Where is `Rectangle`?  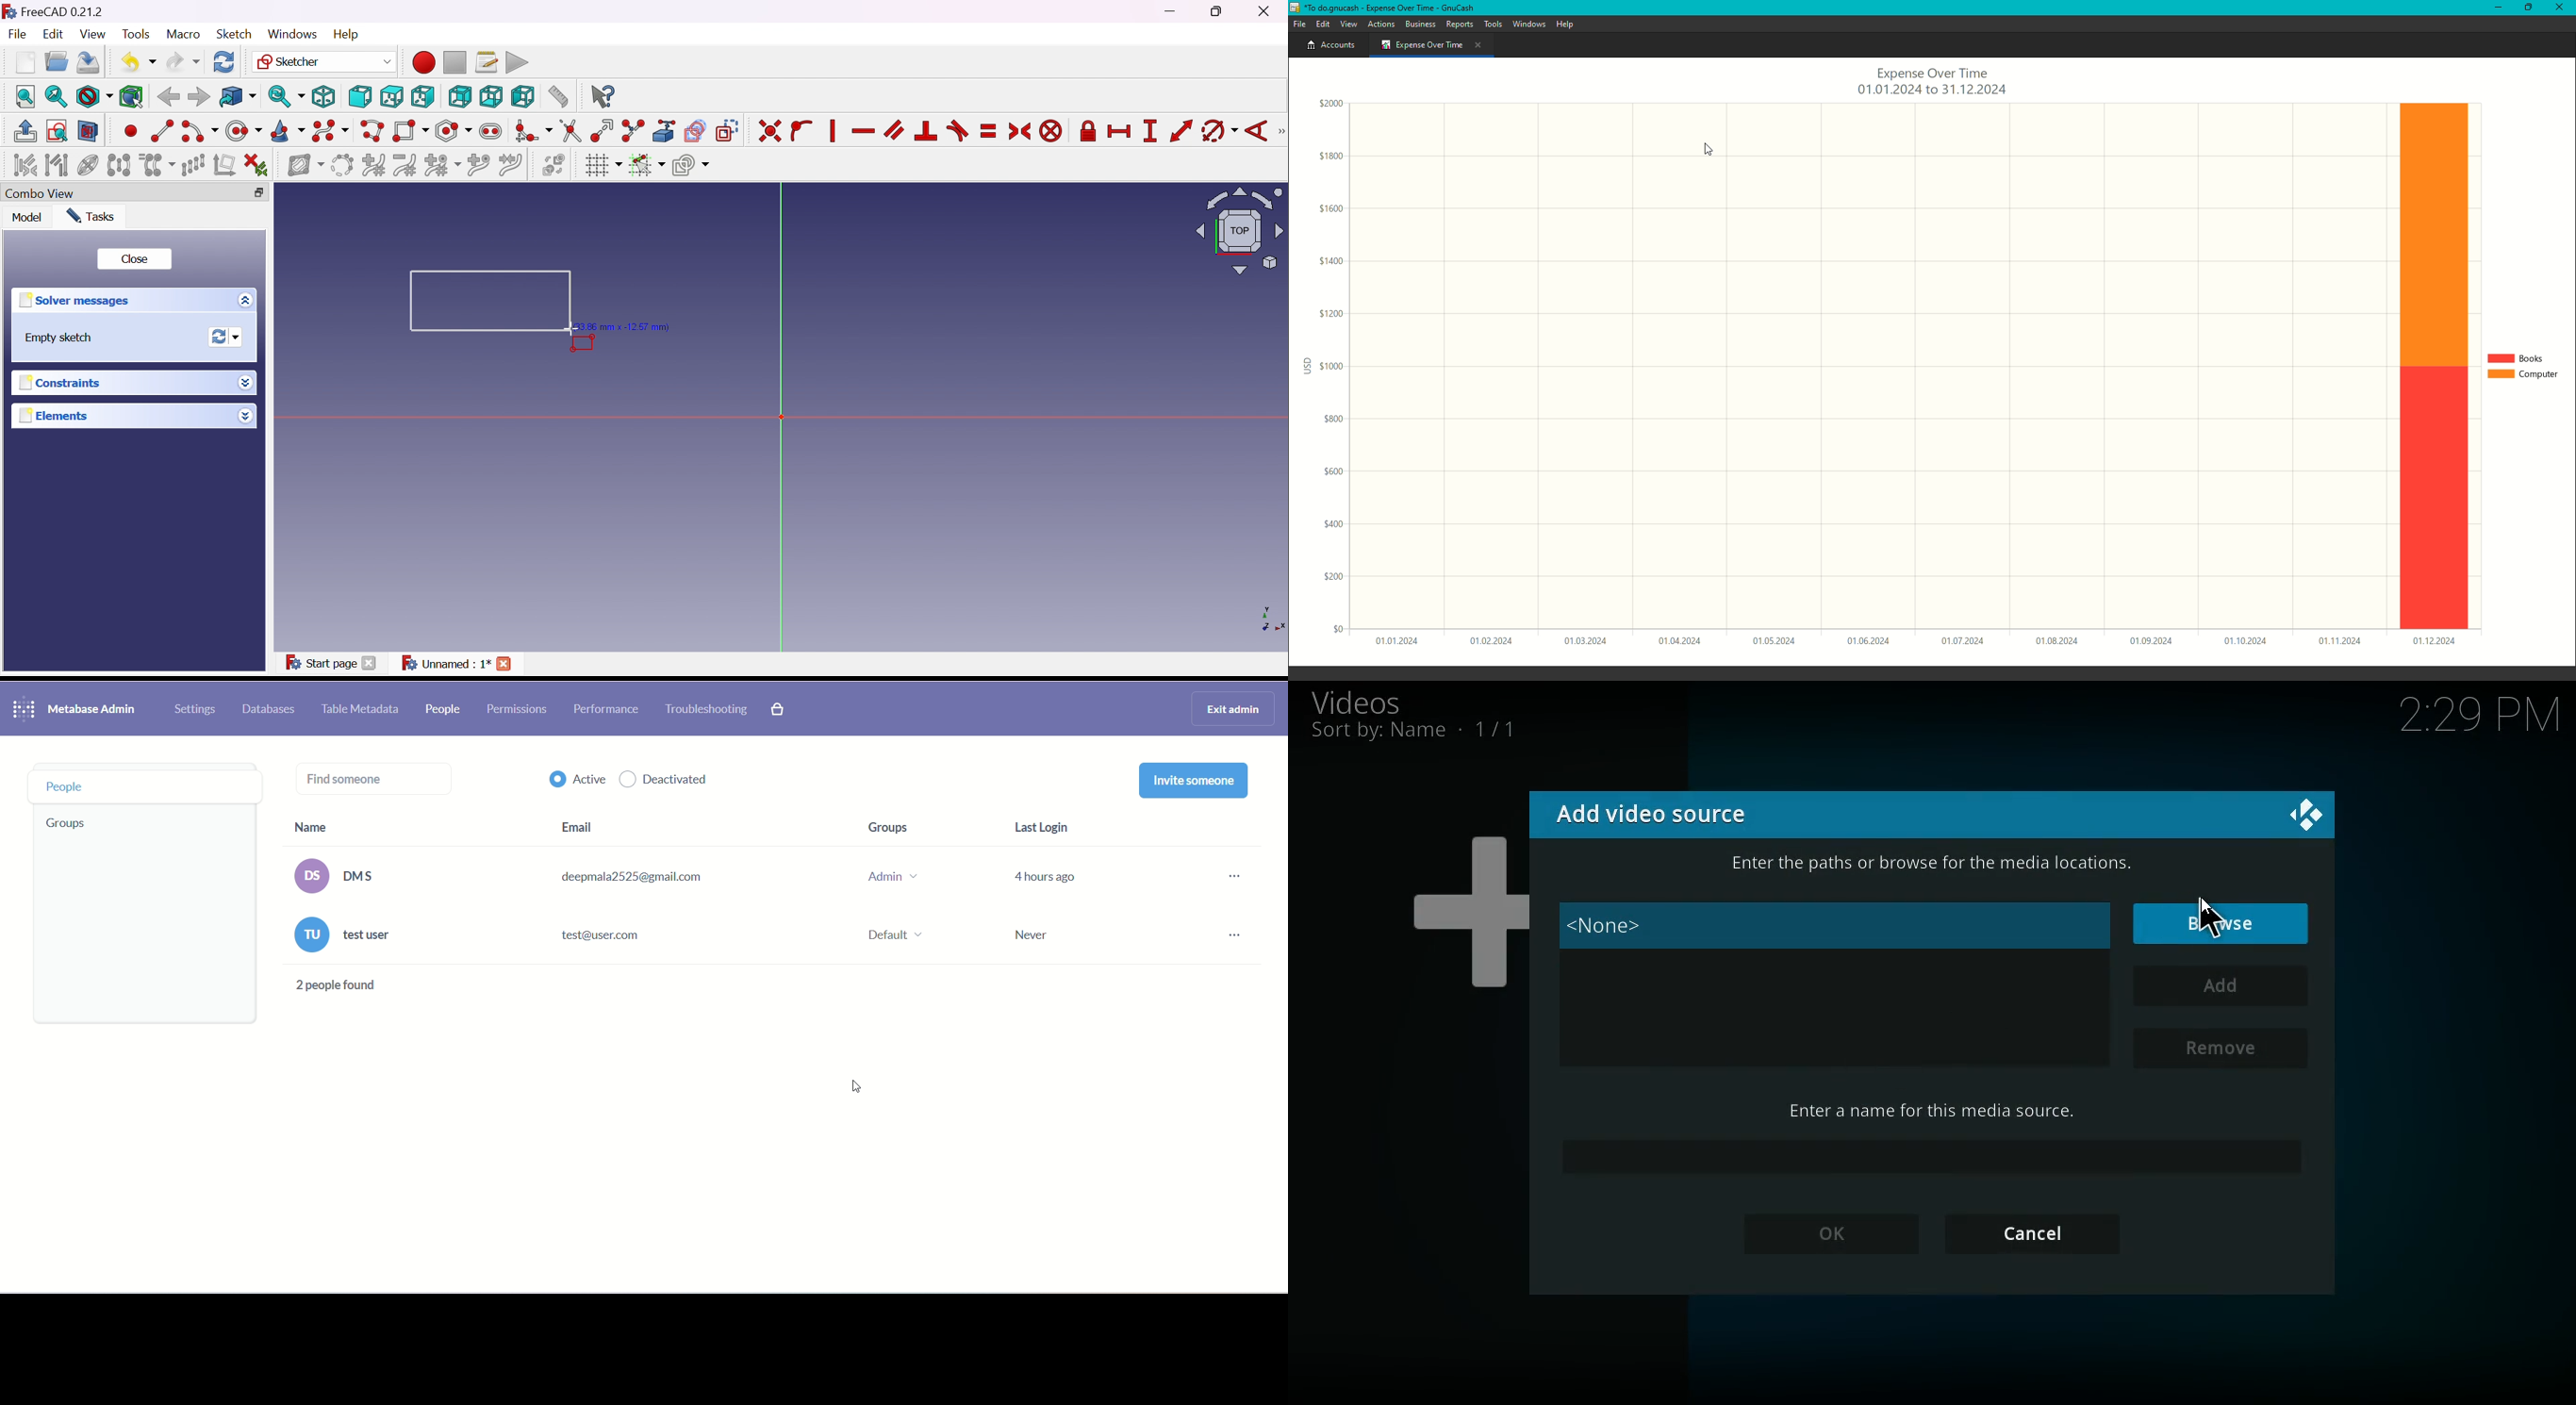
Rectangle is located at coordinates (482, 299).